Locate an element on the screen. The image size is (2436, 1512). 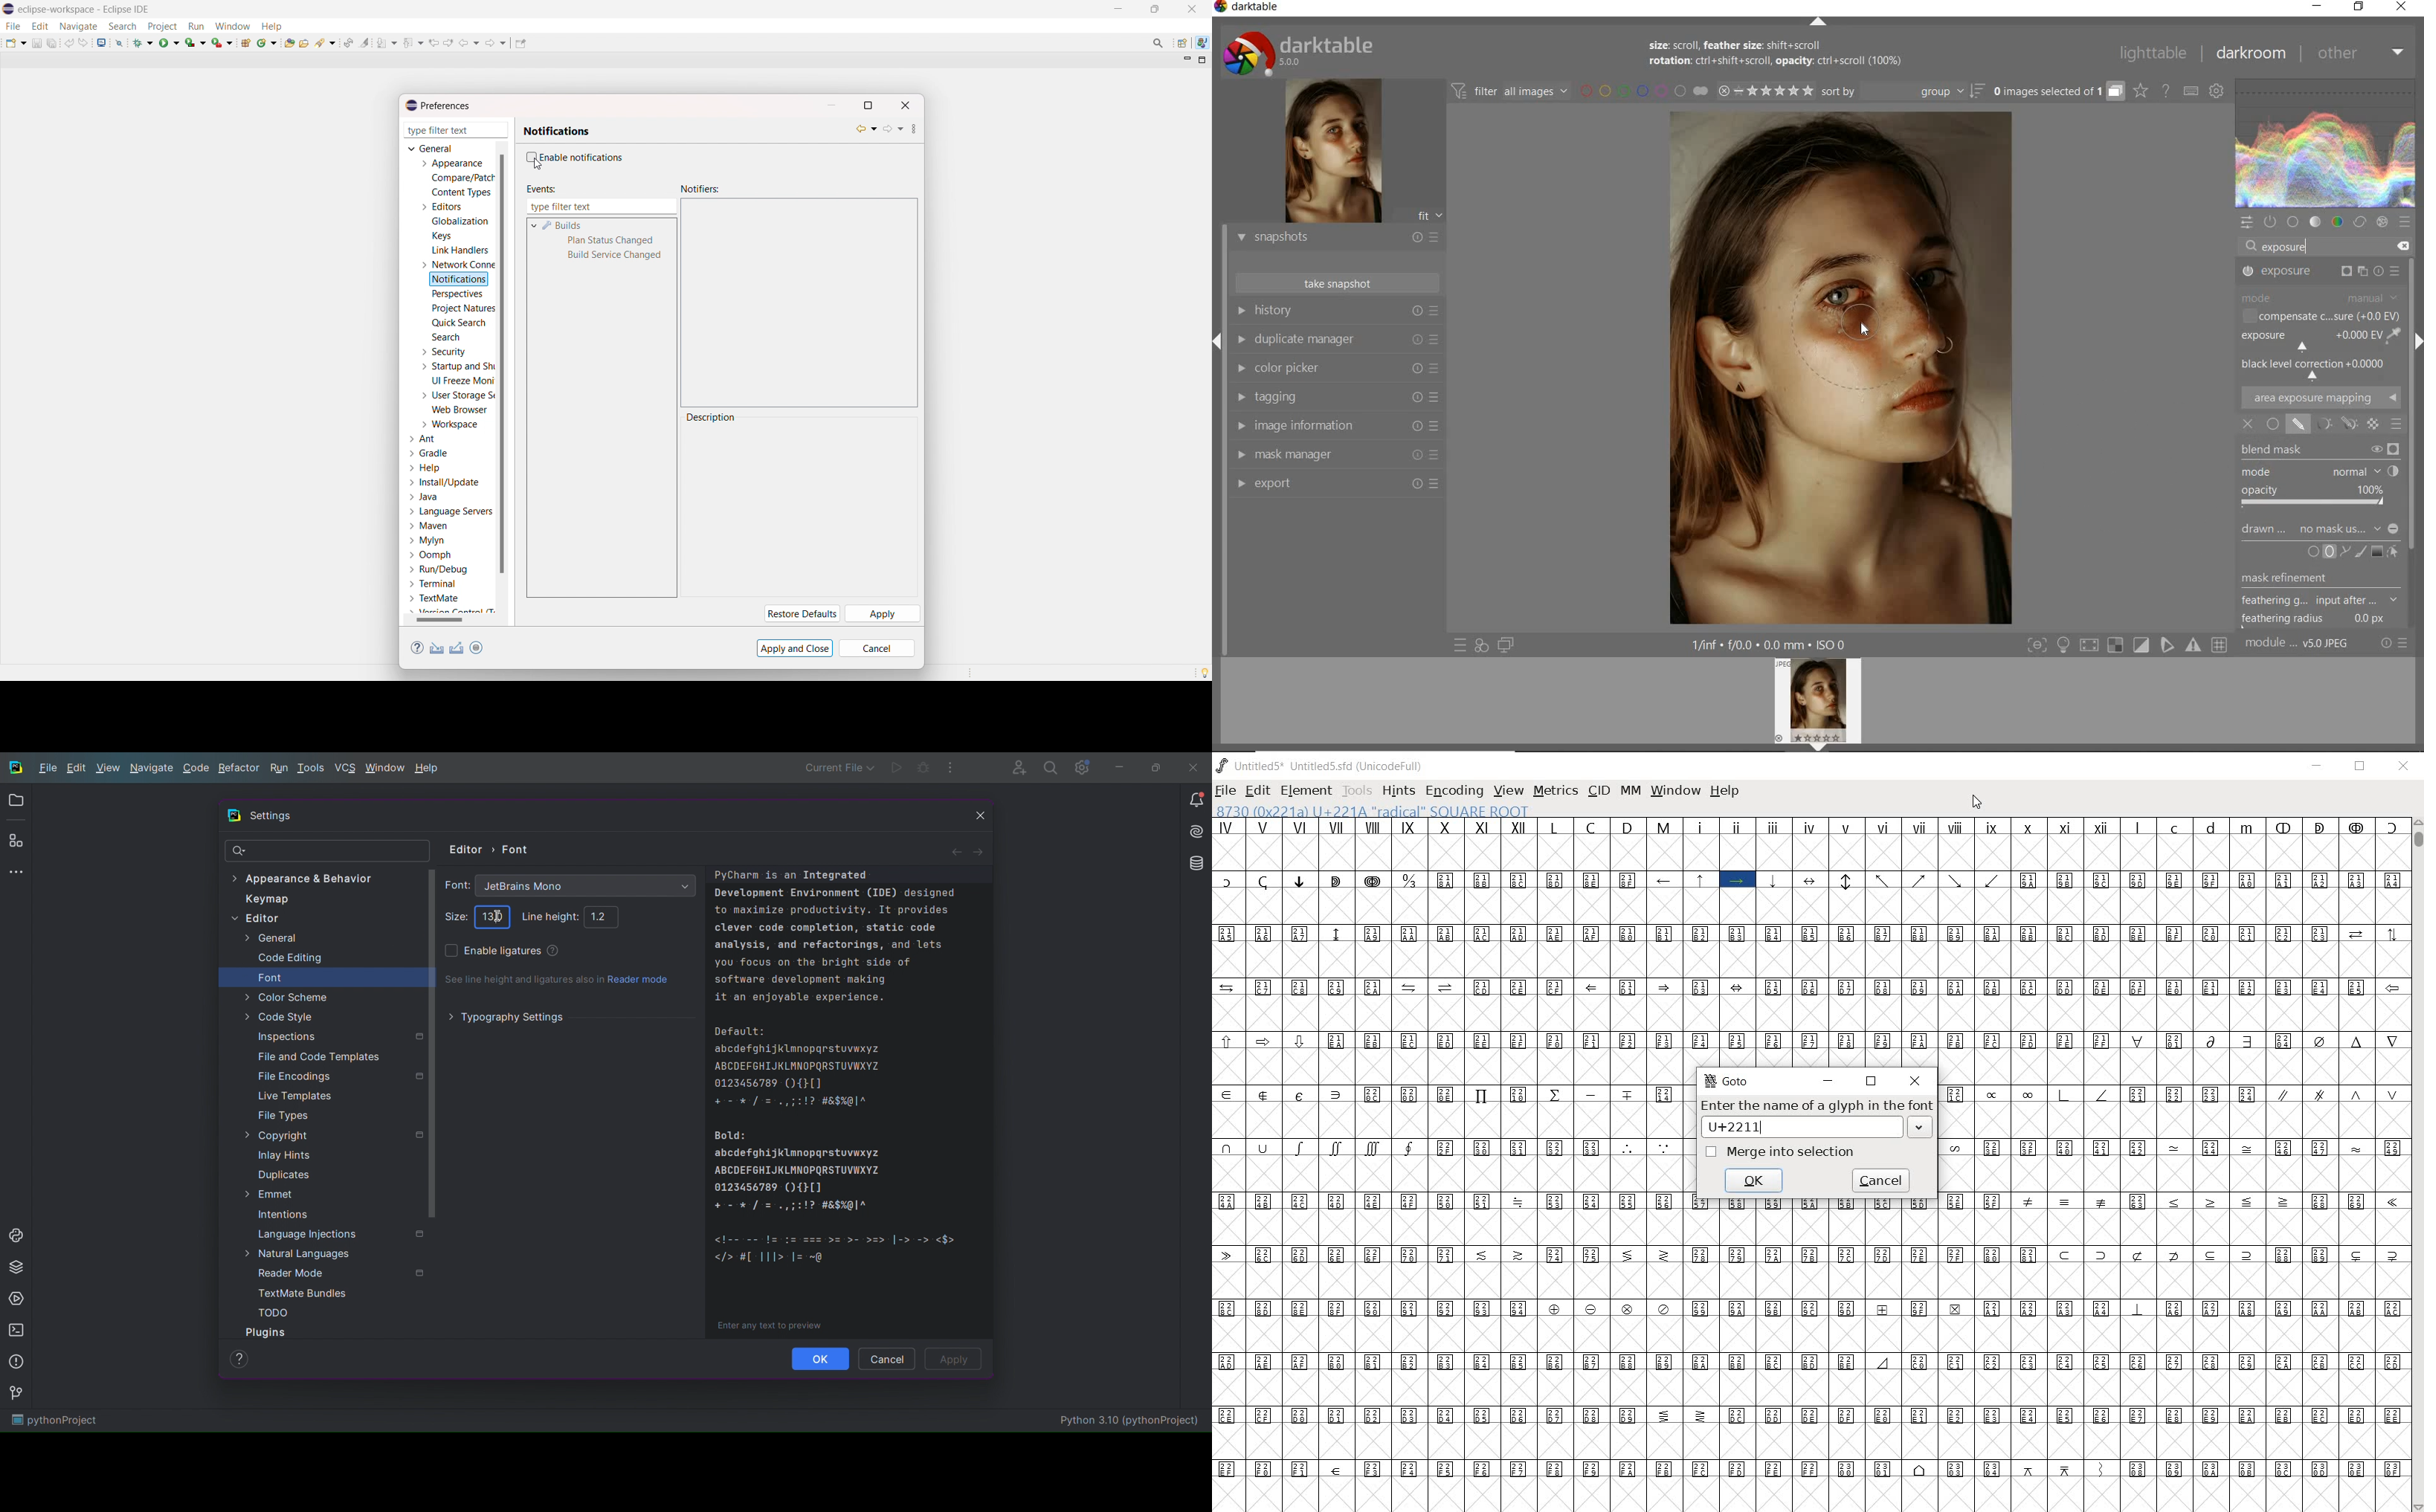
redo is located at coordinates (83, 42).